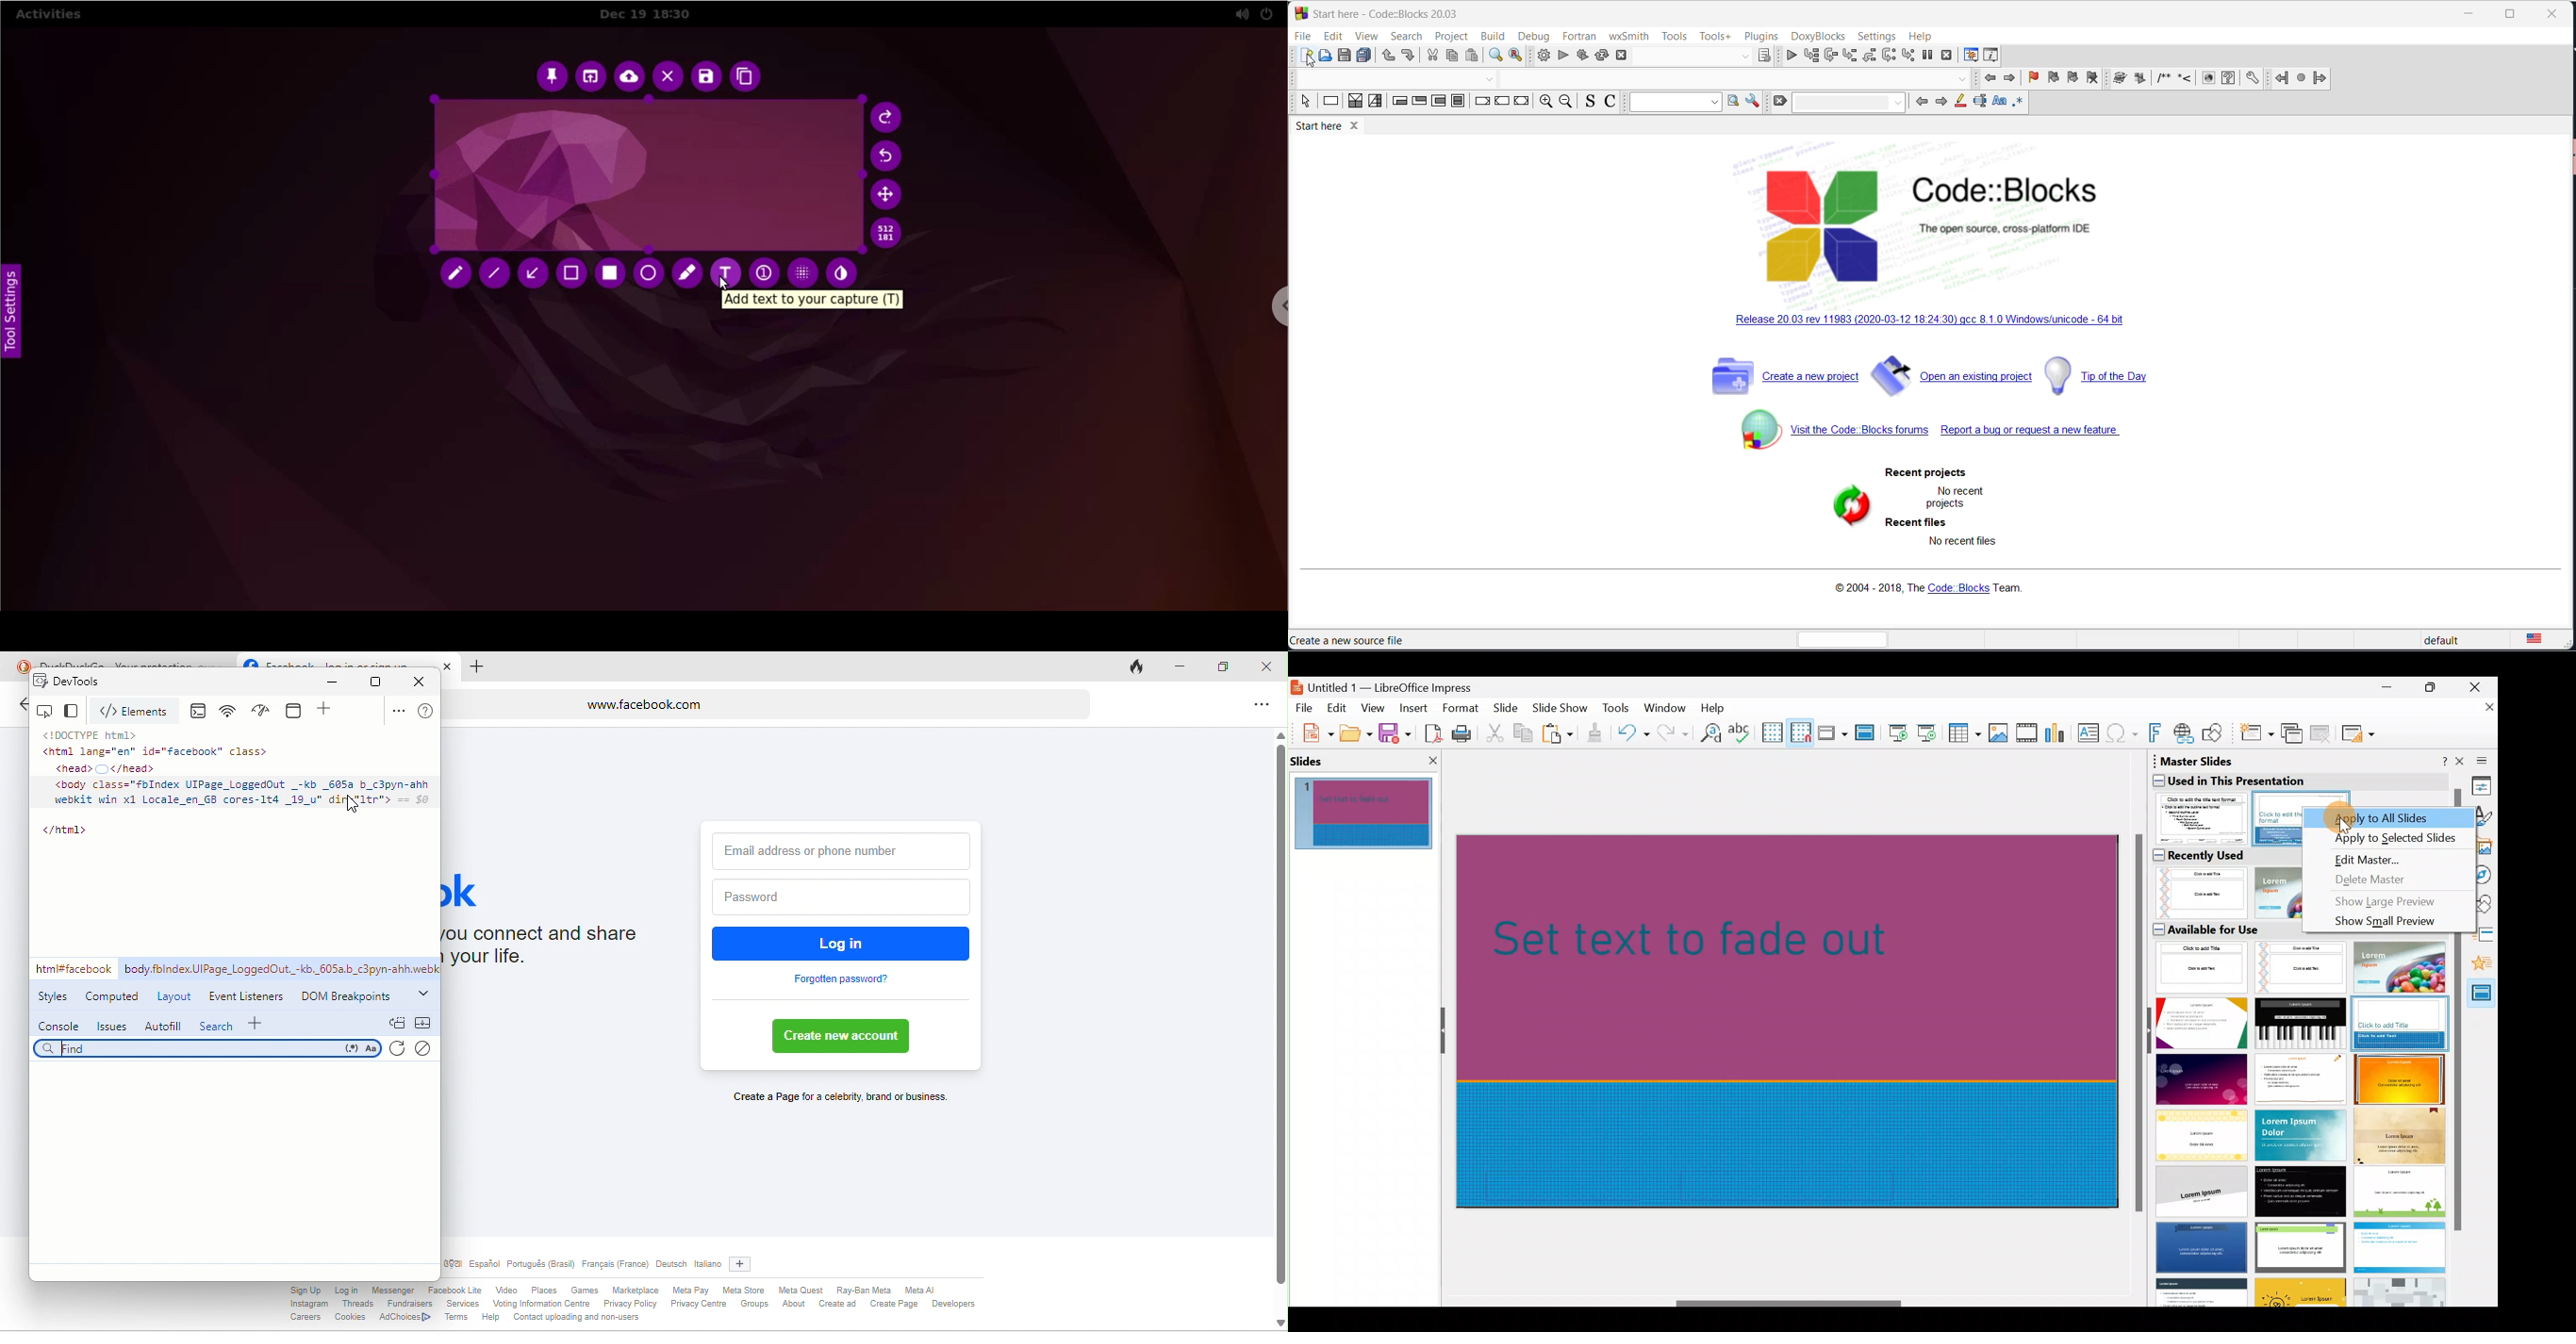 Image resolution: width=2576 pixels, height=1344 pixels. I want to click on Debug, so click(1533, 34).